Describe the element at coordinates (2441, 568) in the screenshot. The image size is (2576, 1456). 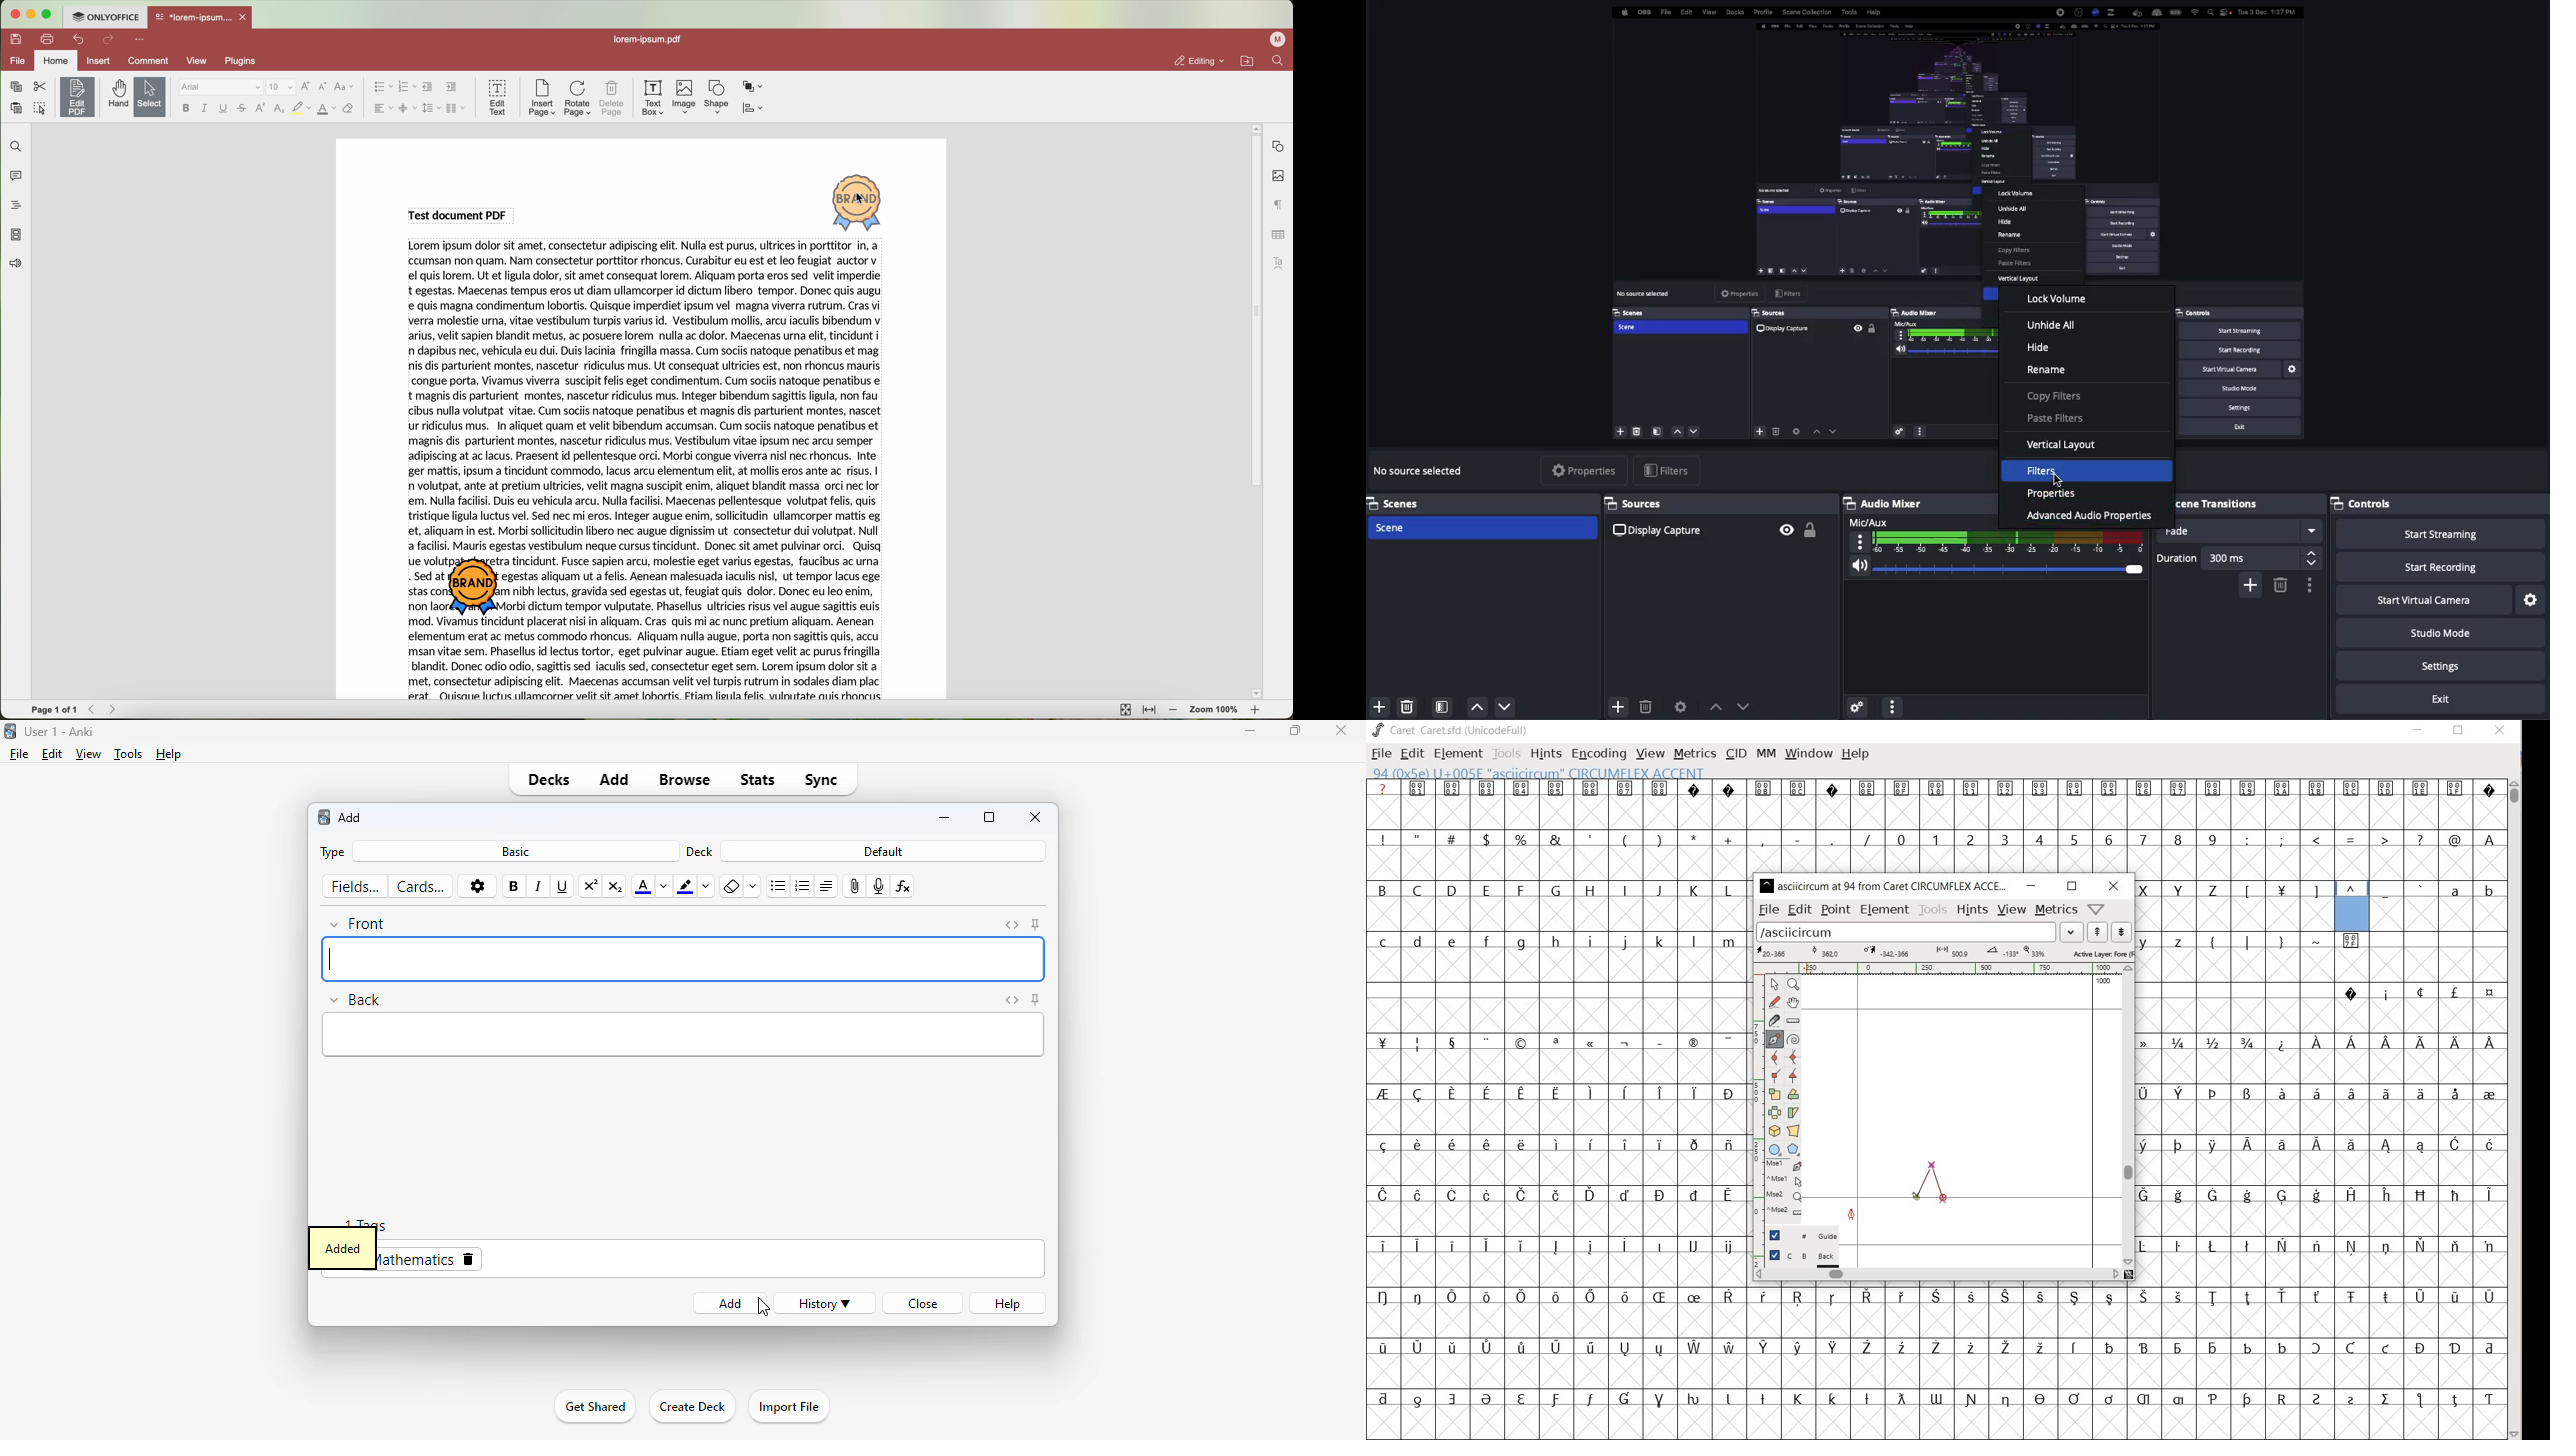
I see `Start recording` at that location.